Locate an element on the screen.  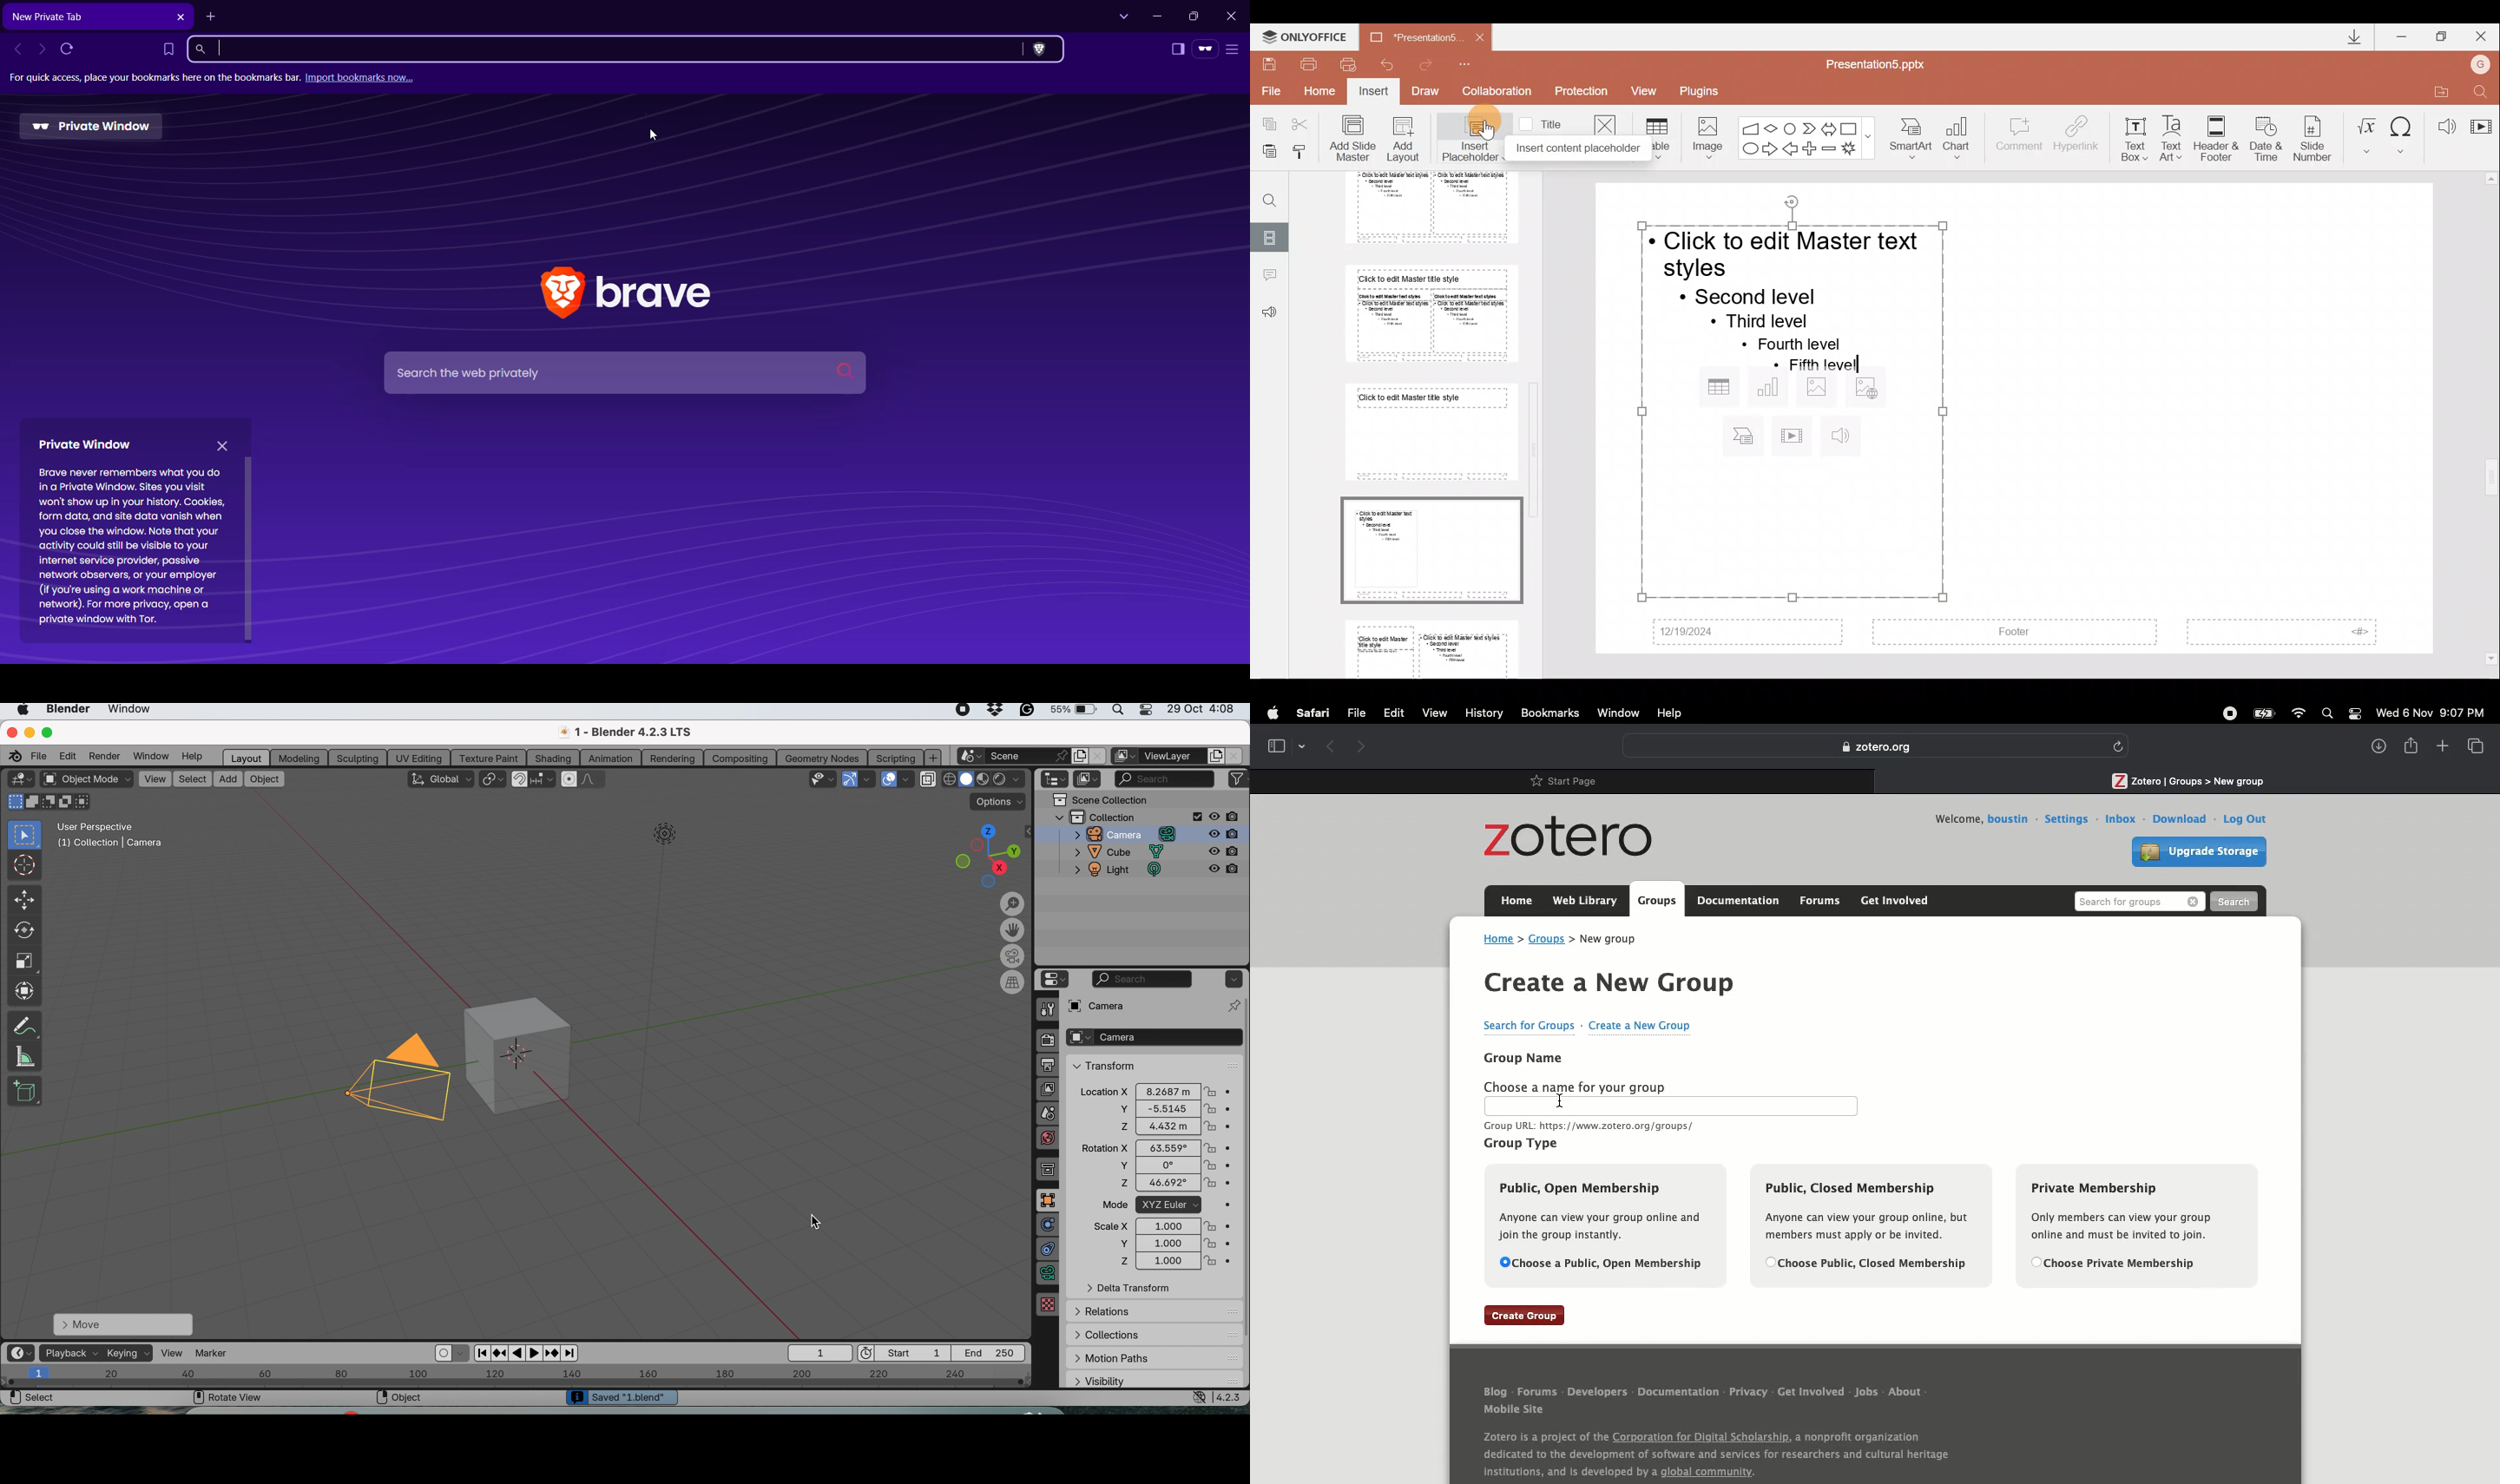
Customize quick access toolbar is located at coordinates (1473, 64).